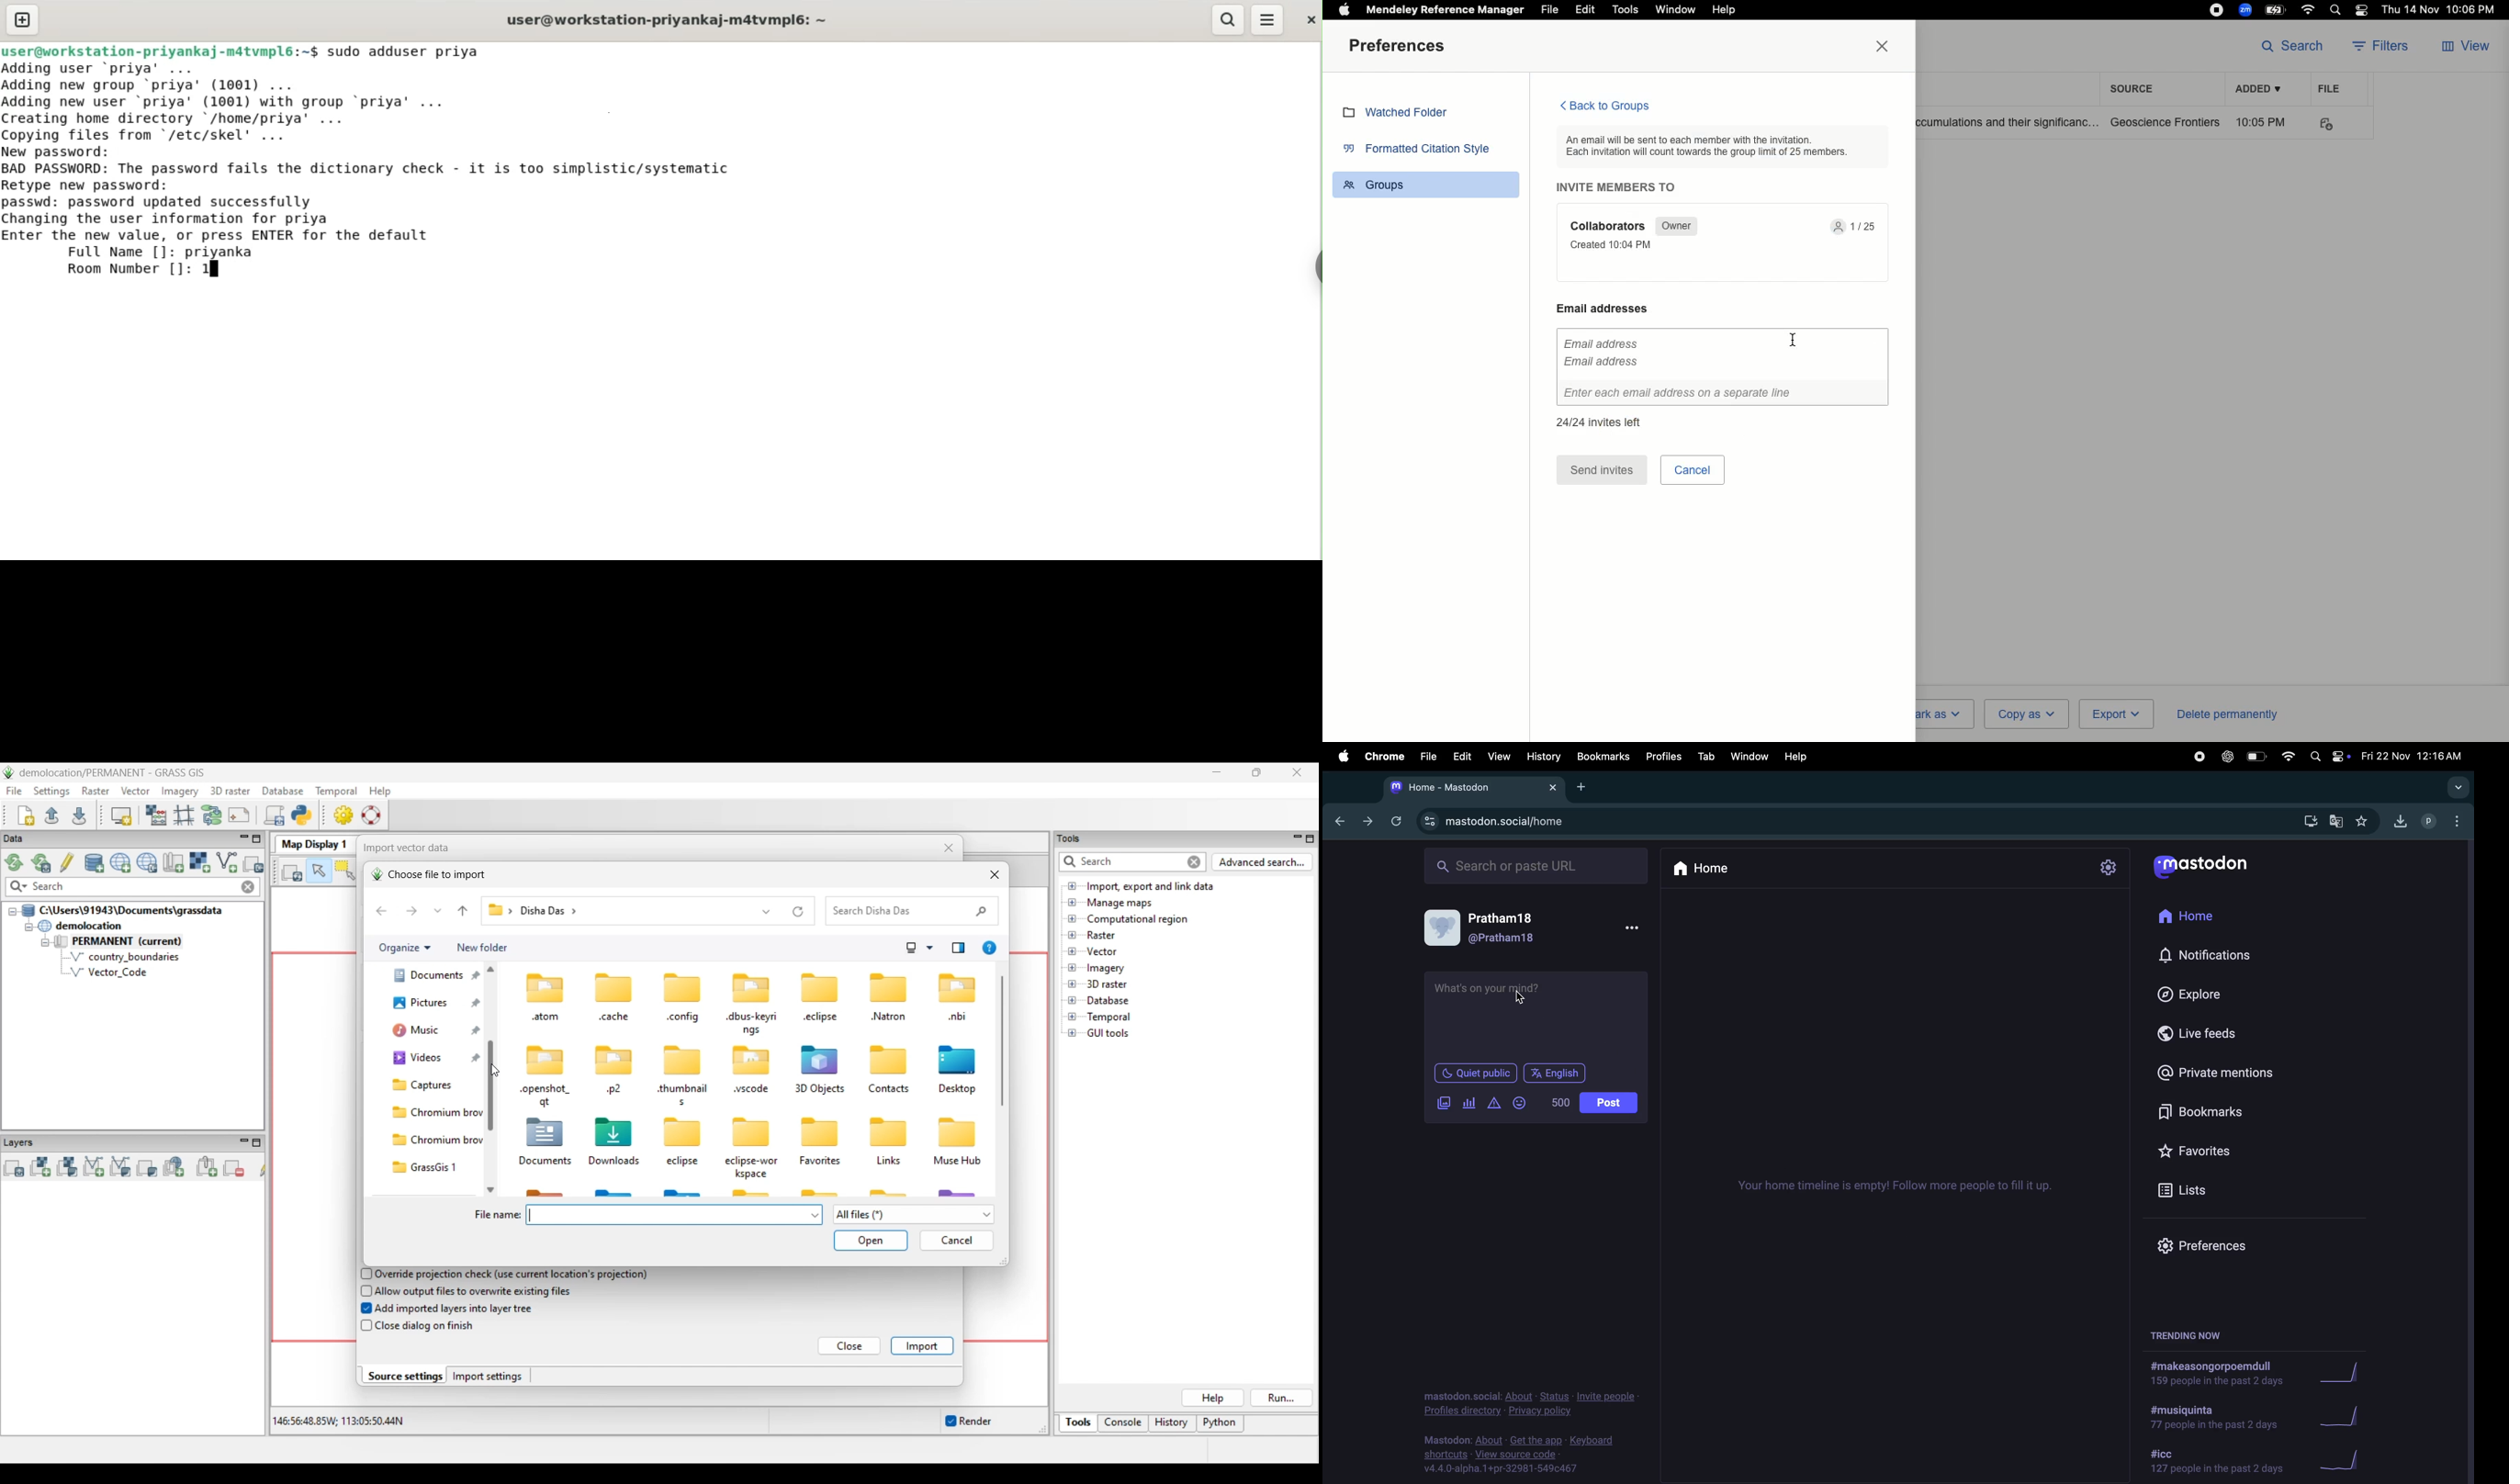 This screenshot has height=1484, width=2520. I want to click on Instructional text, so click(1717, 145).